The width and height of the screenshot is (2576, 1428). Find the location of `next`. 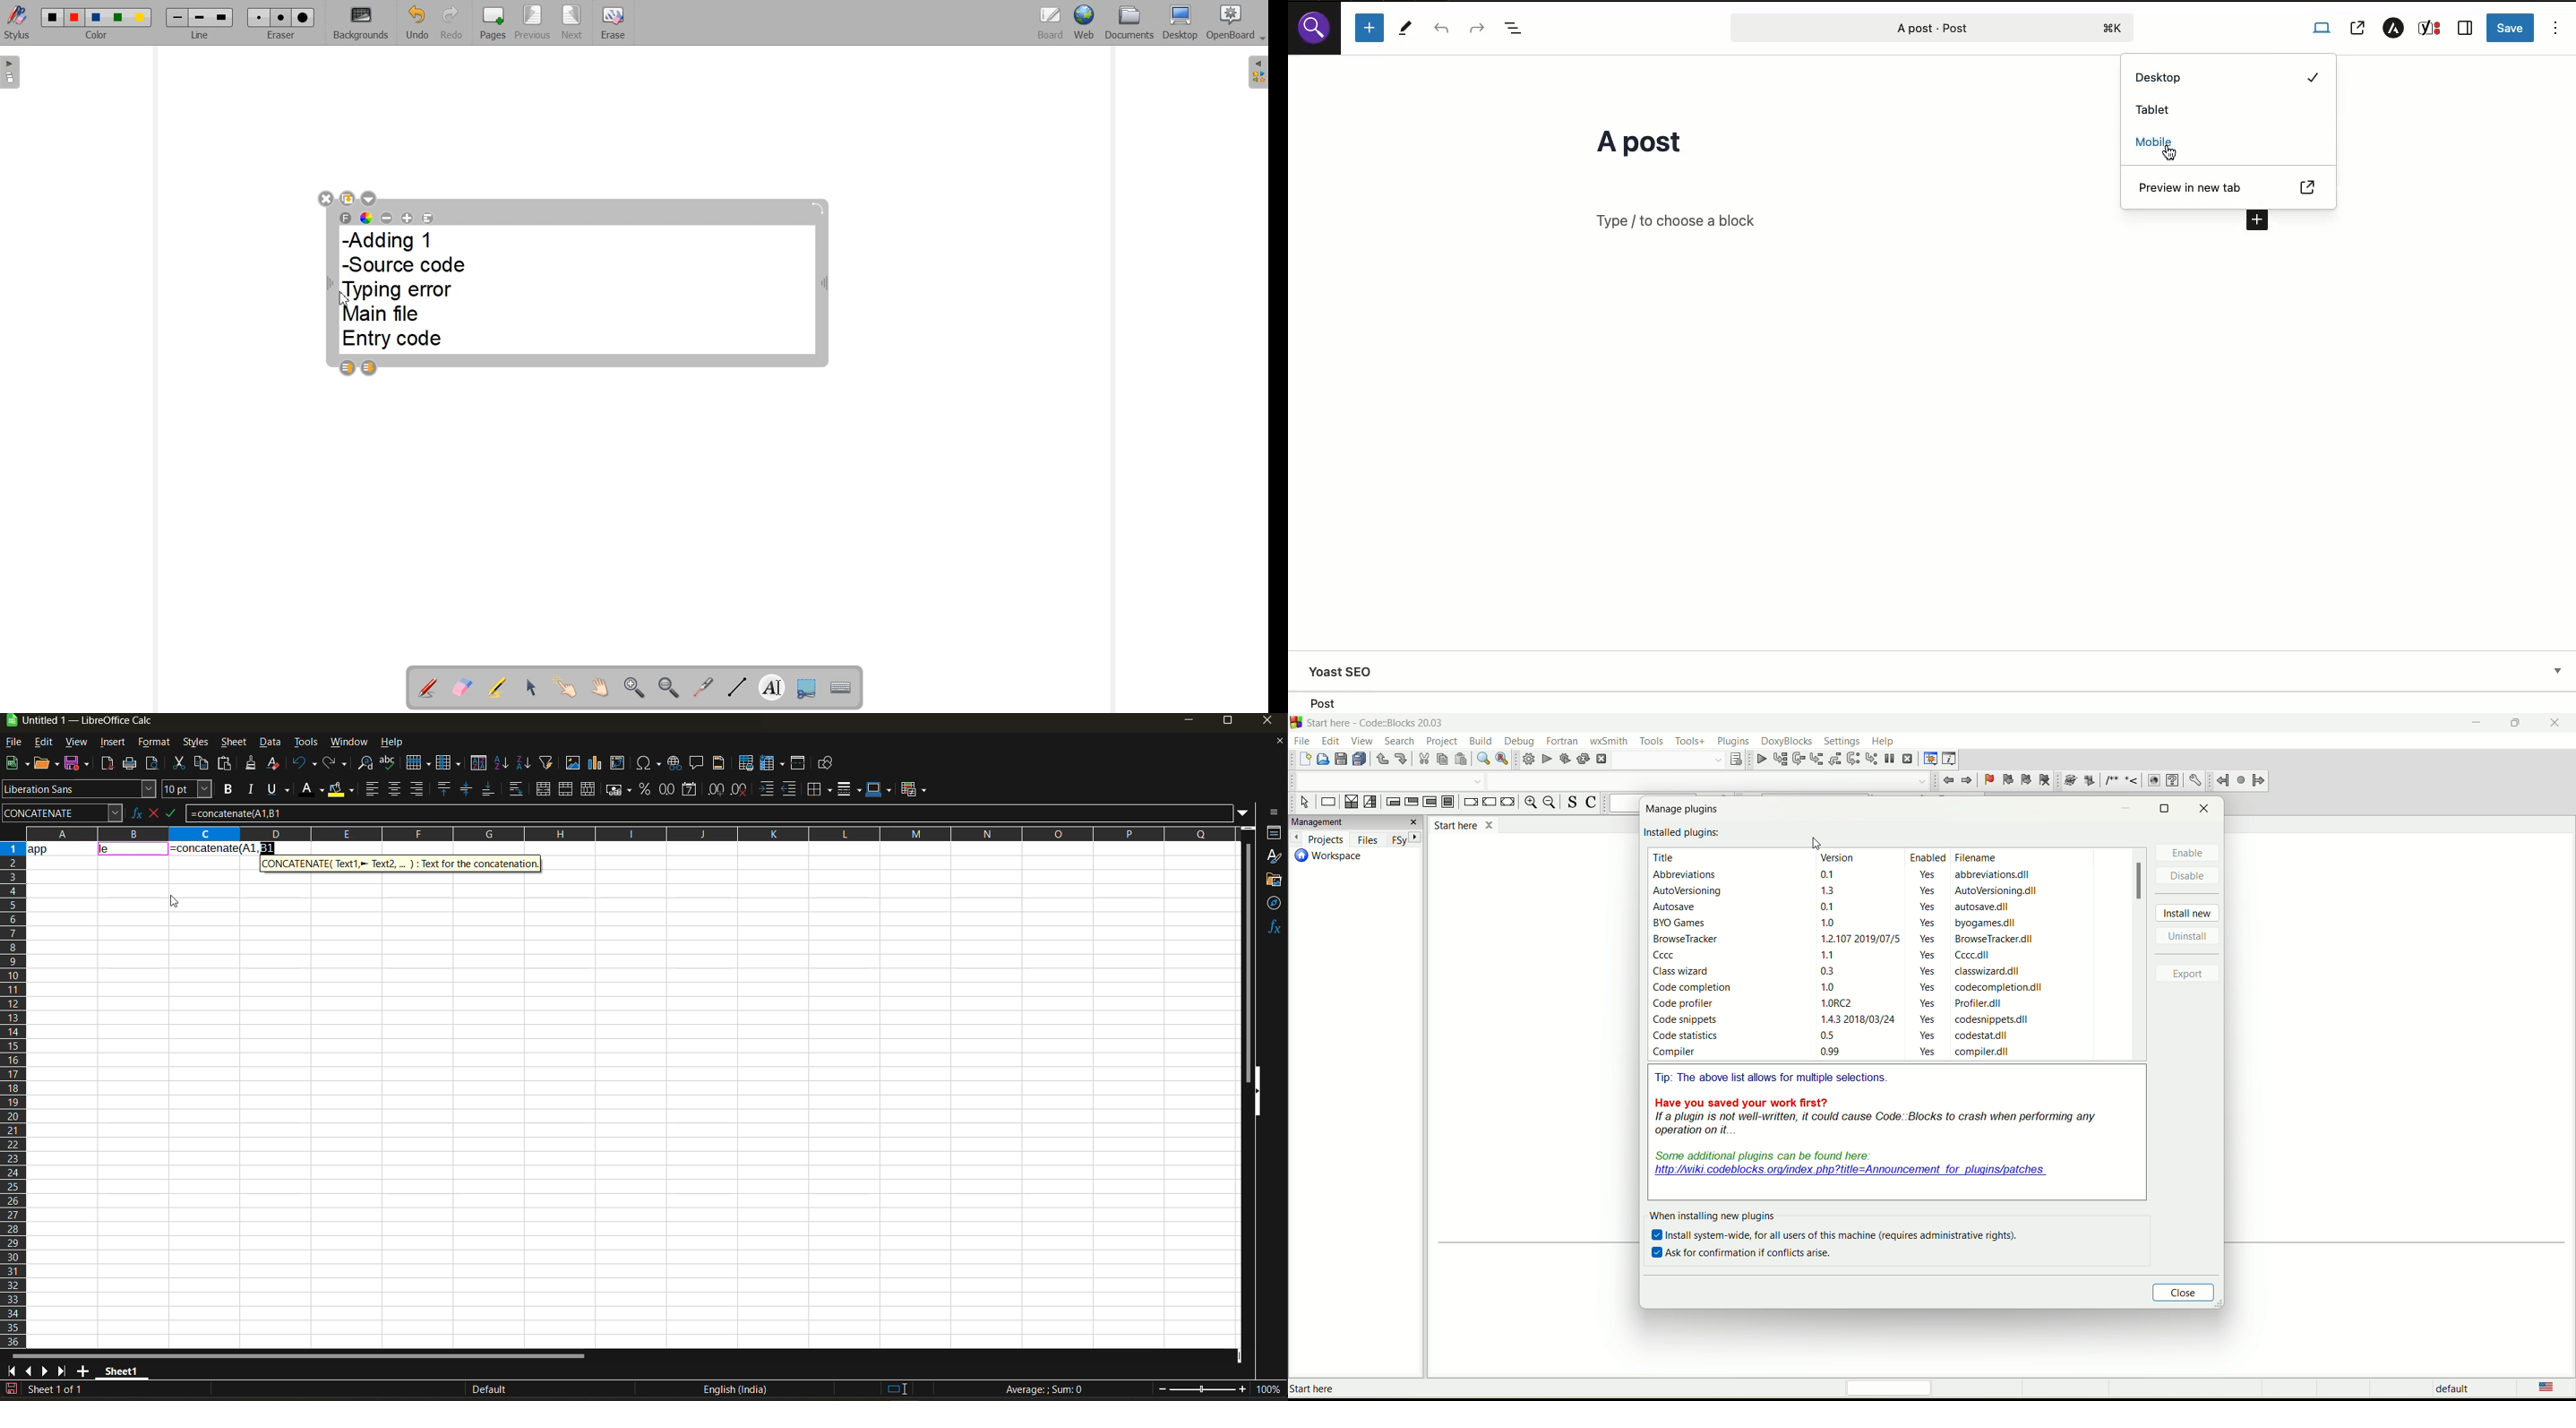

next is located at coordinates (1968, 780).